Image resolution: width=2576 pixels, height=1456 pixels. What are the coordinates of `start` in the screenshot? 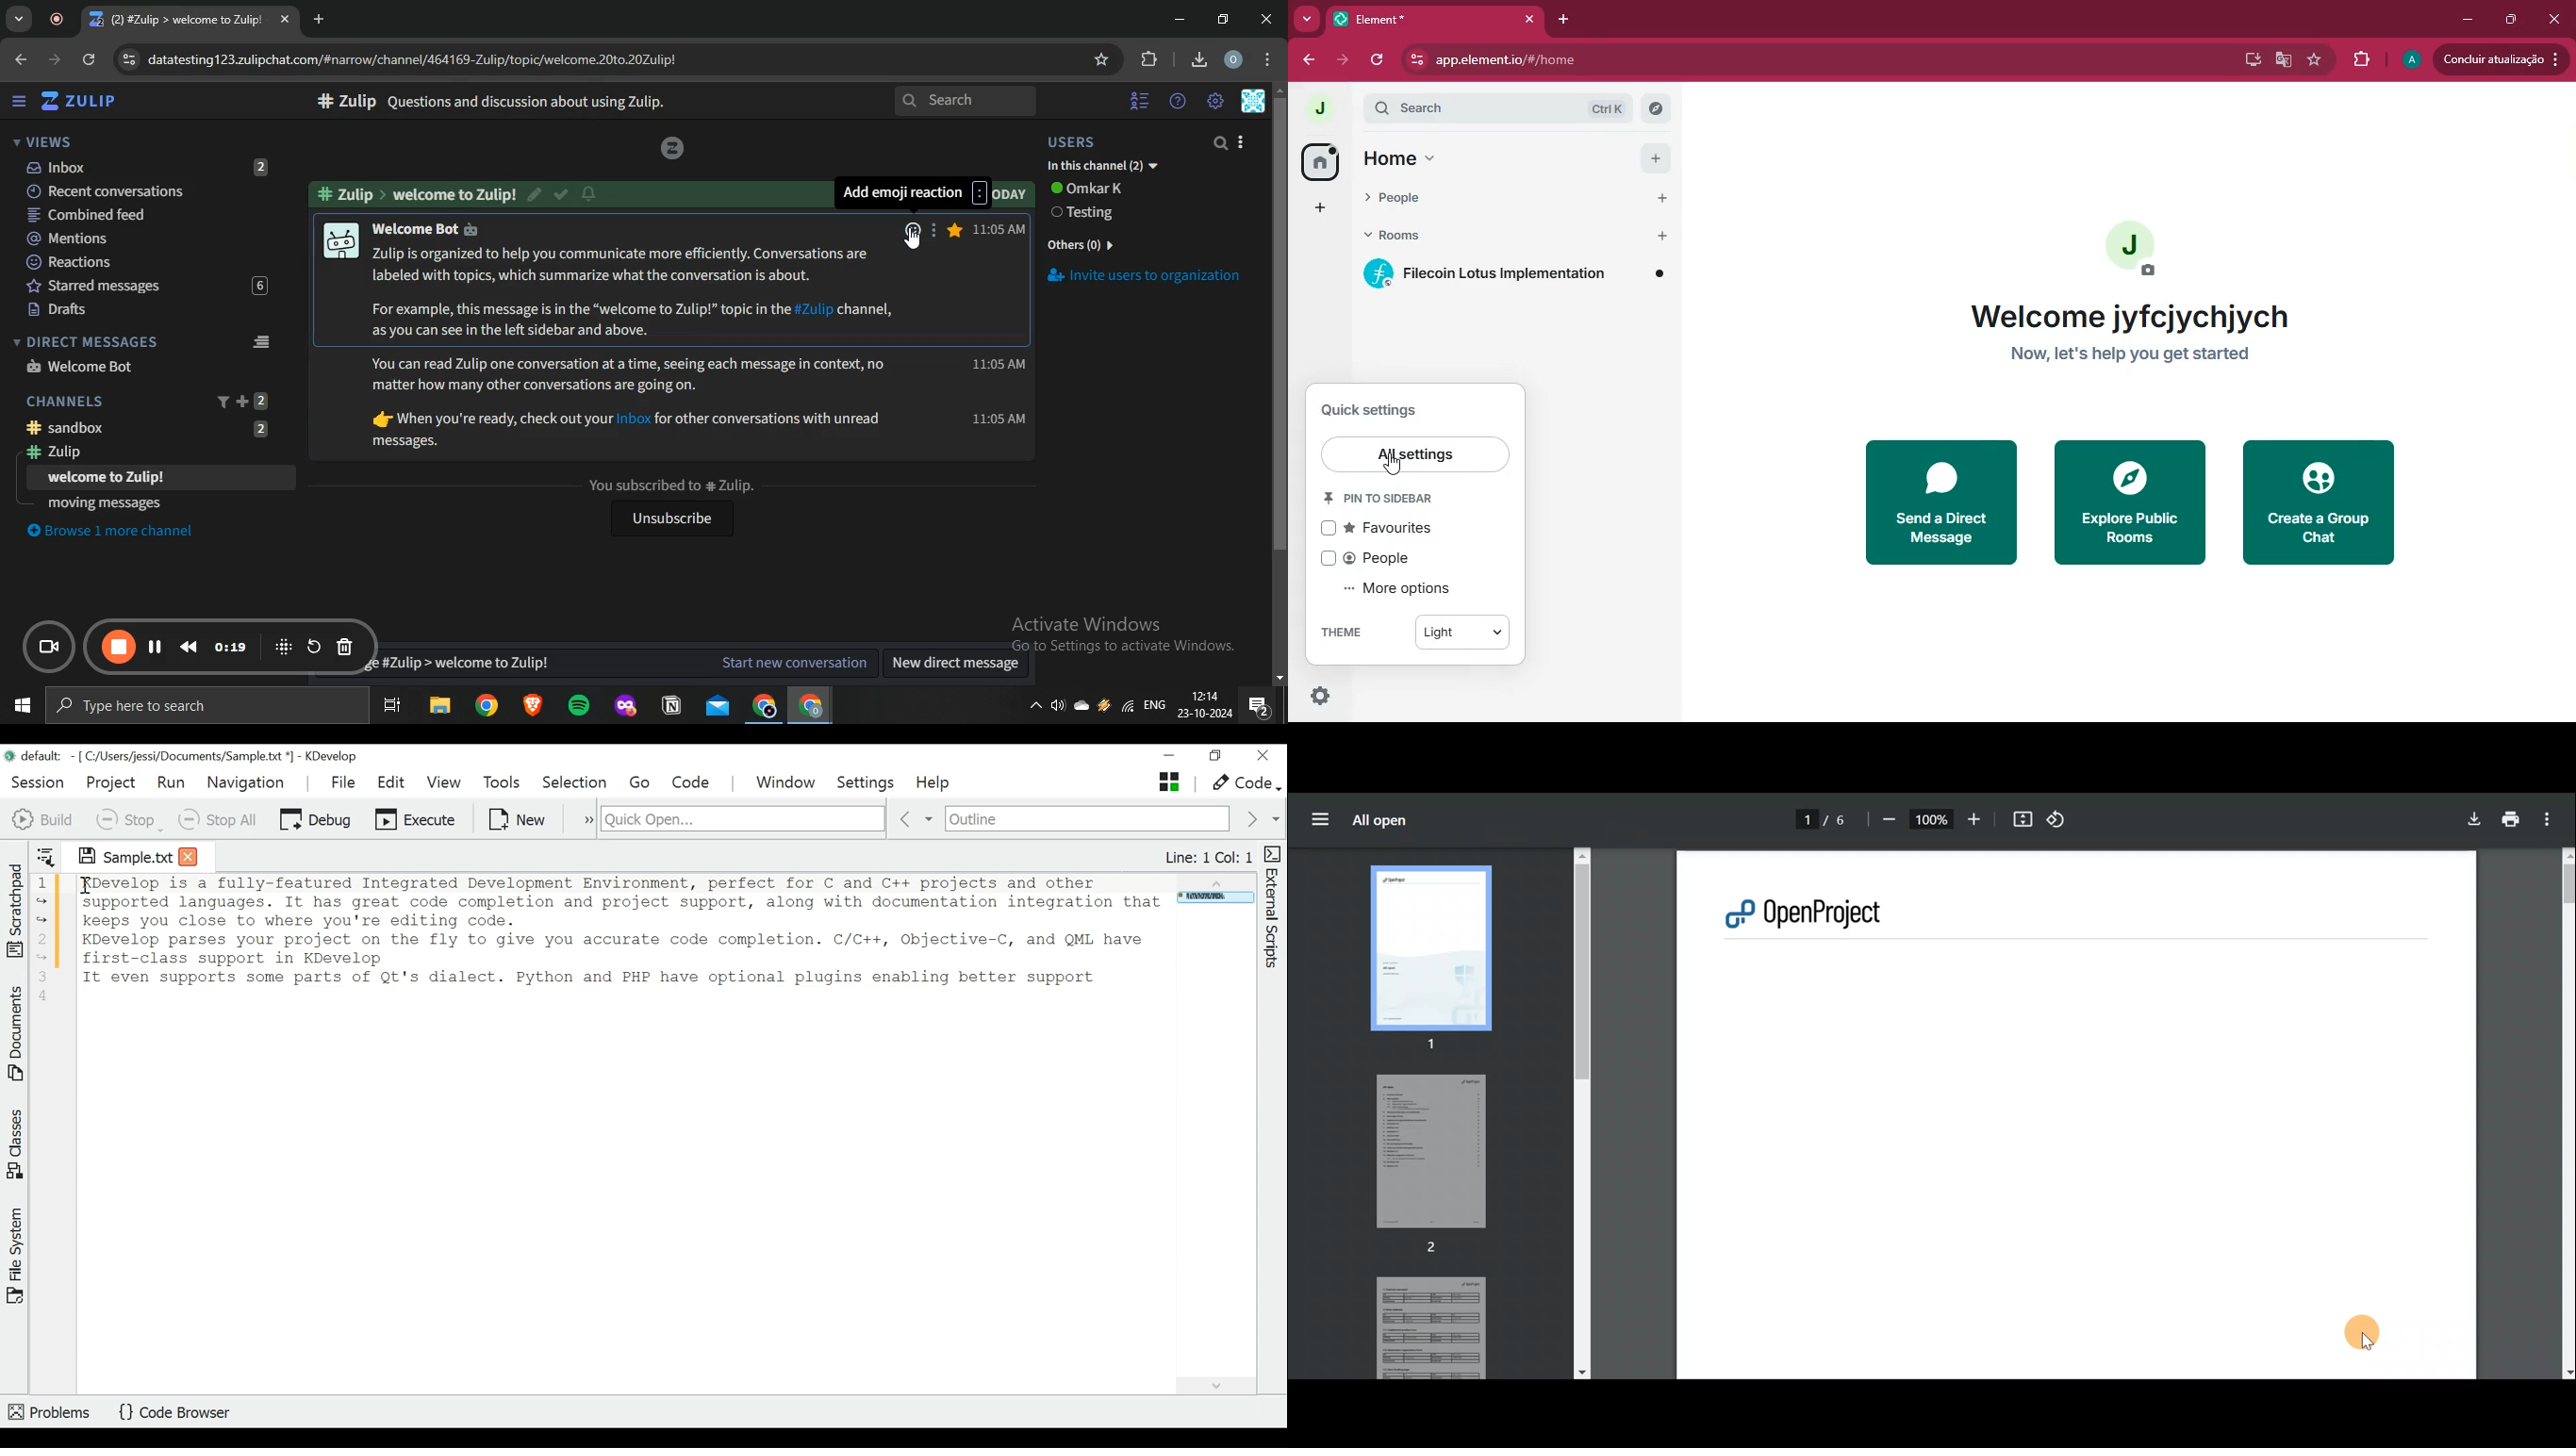 It's located at (19, 708).